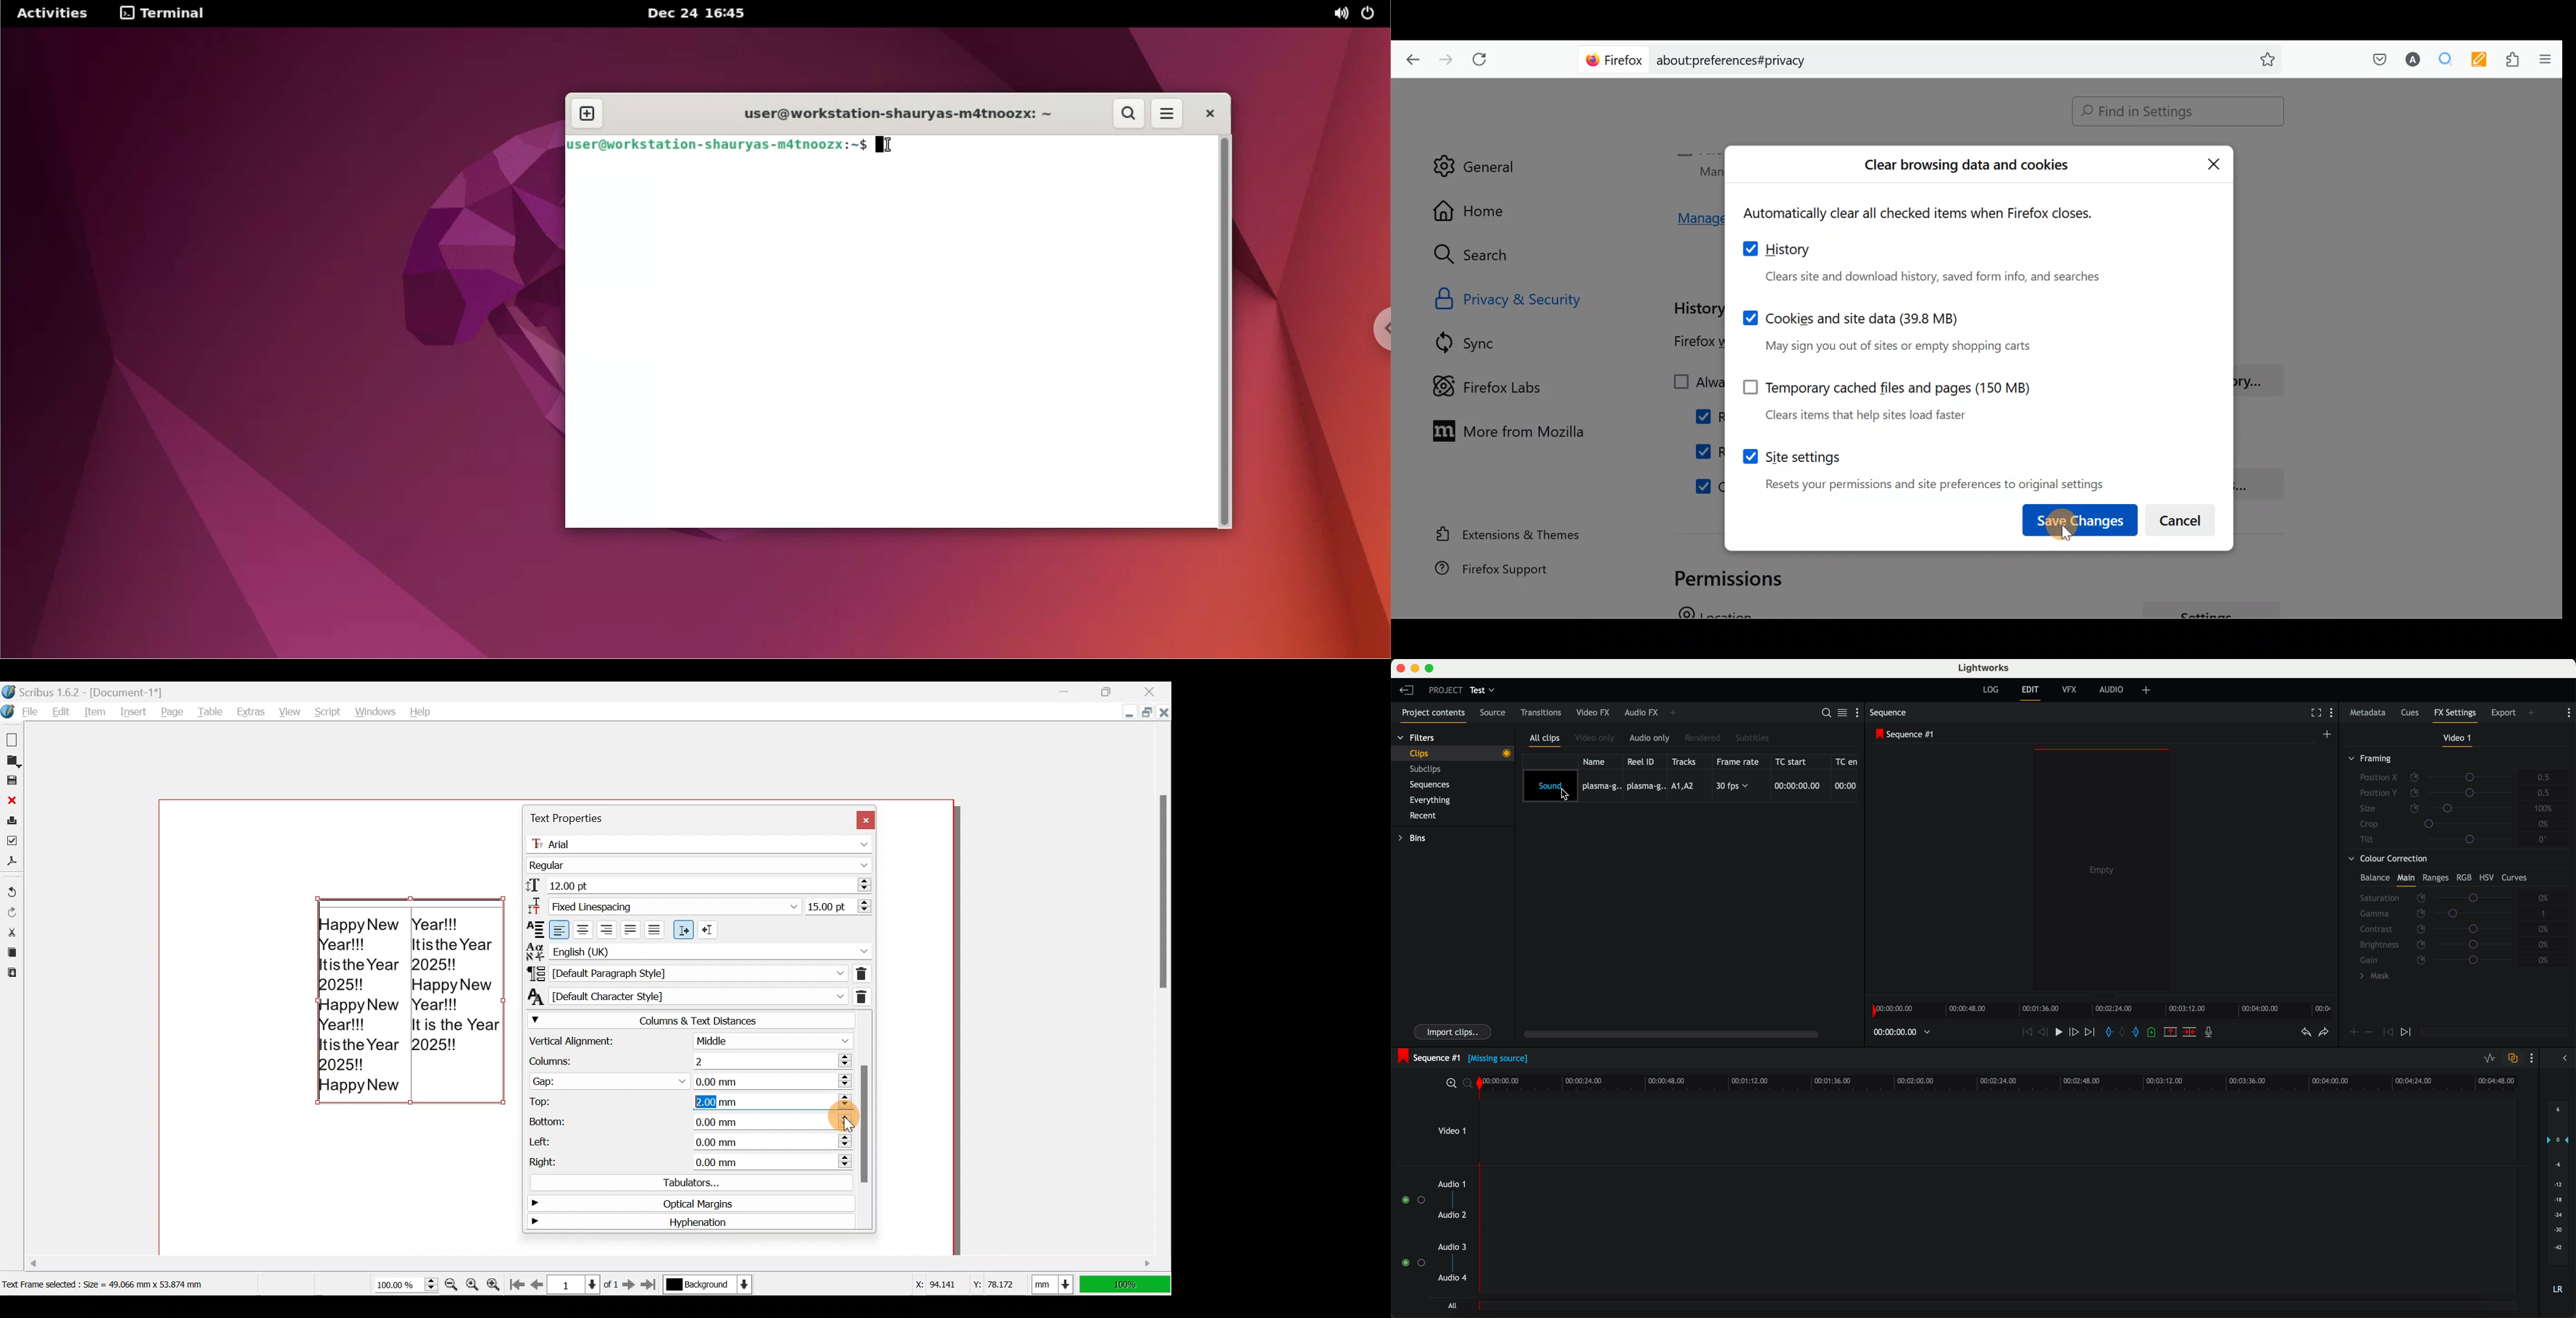 This screenshot has height=1344, width=2576. I want to click on toggle between list and toggle view, so click(1843, 713).